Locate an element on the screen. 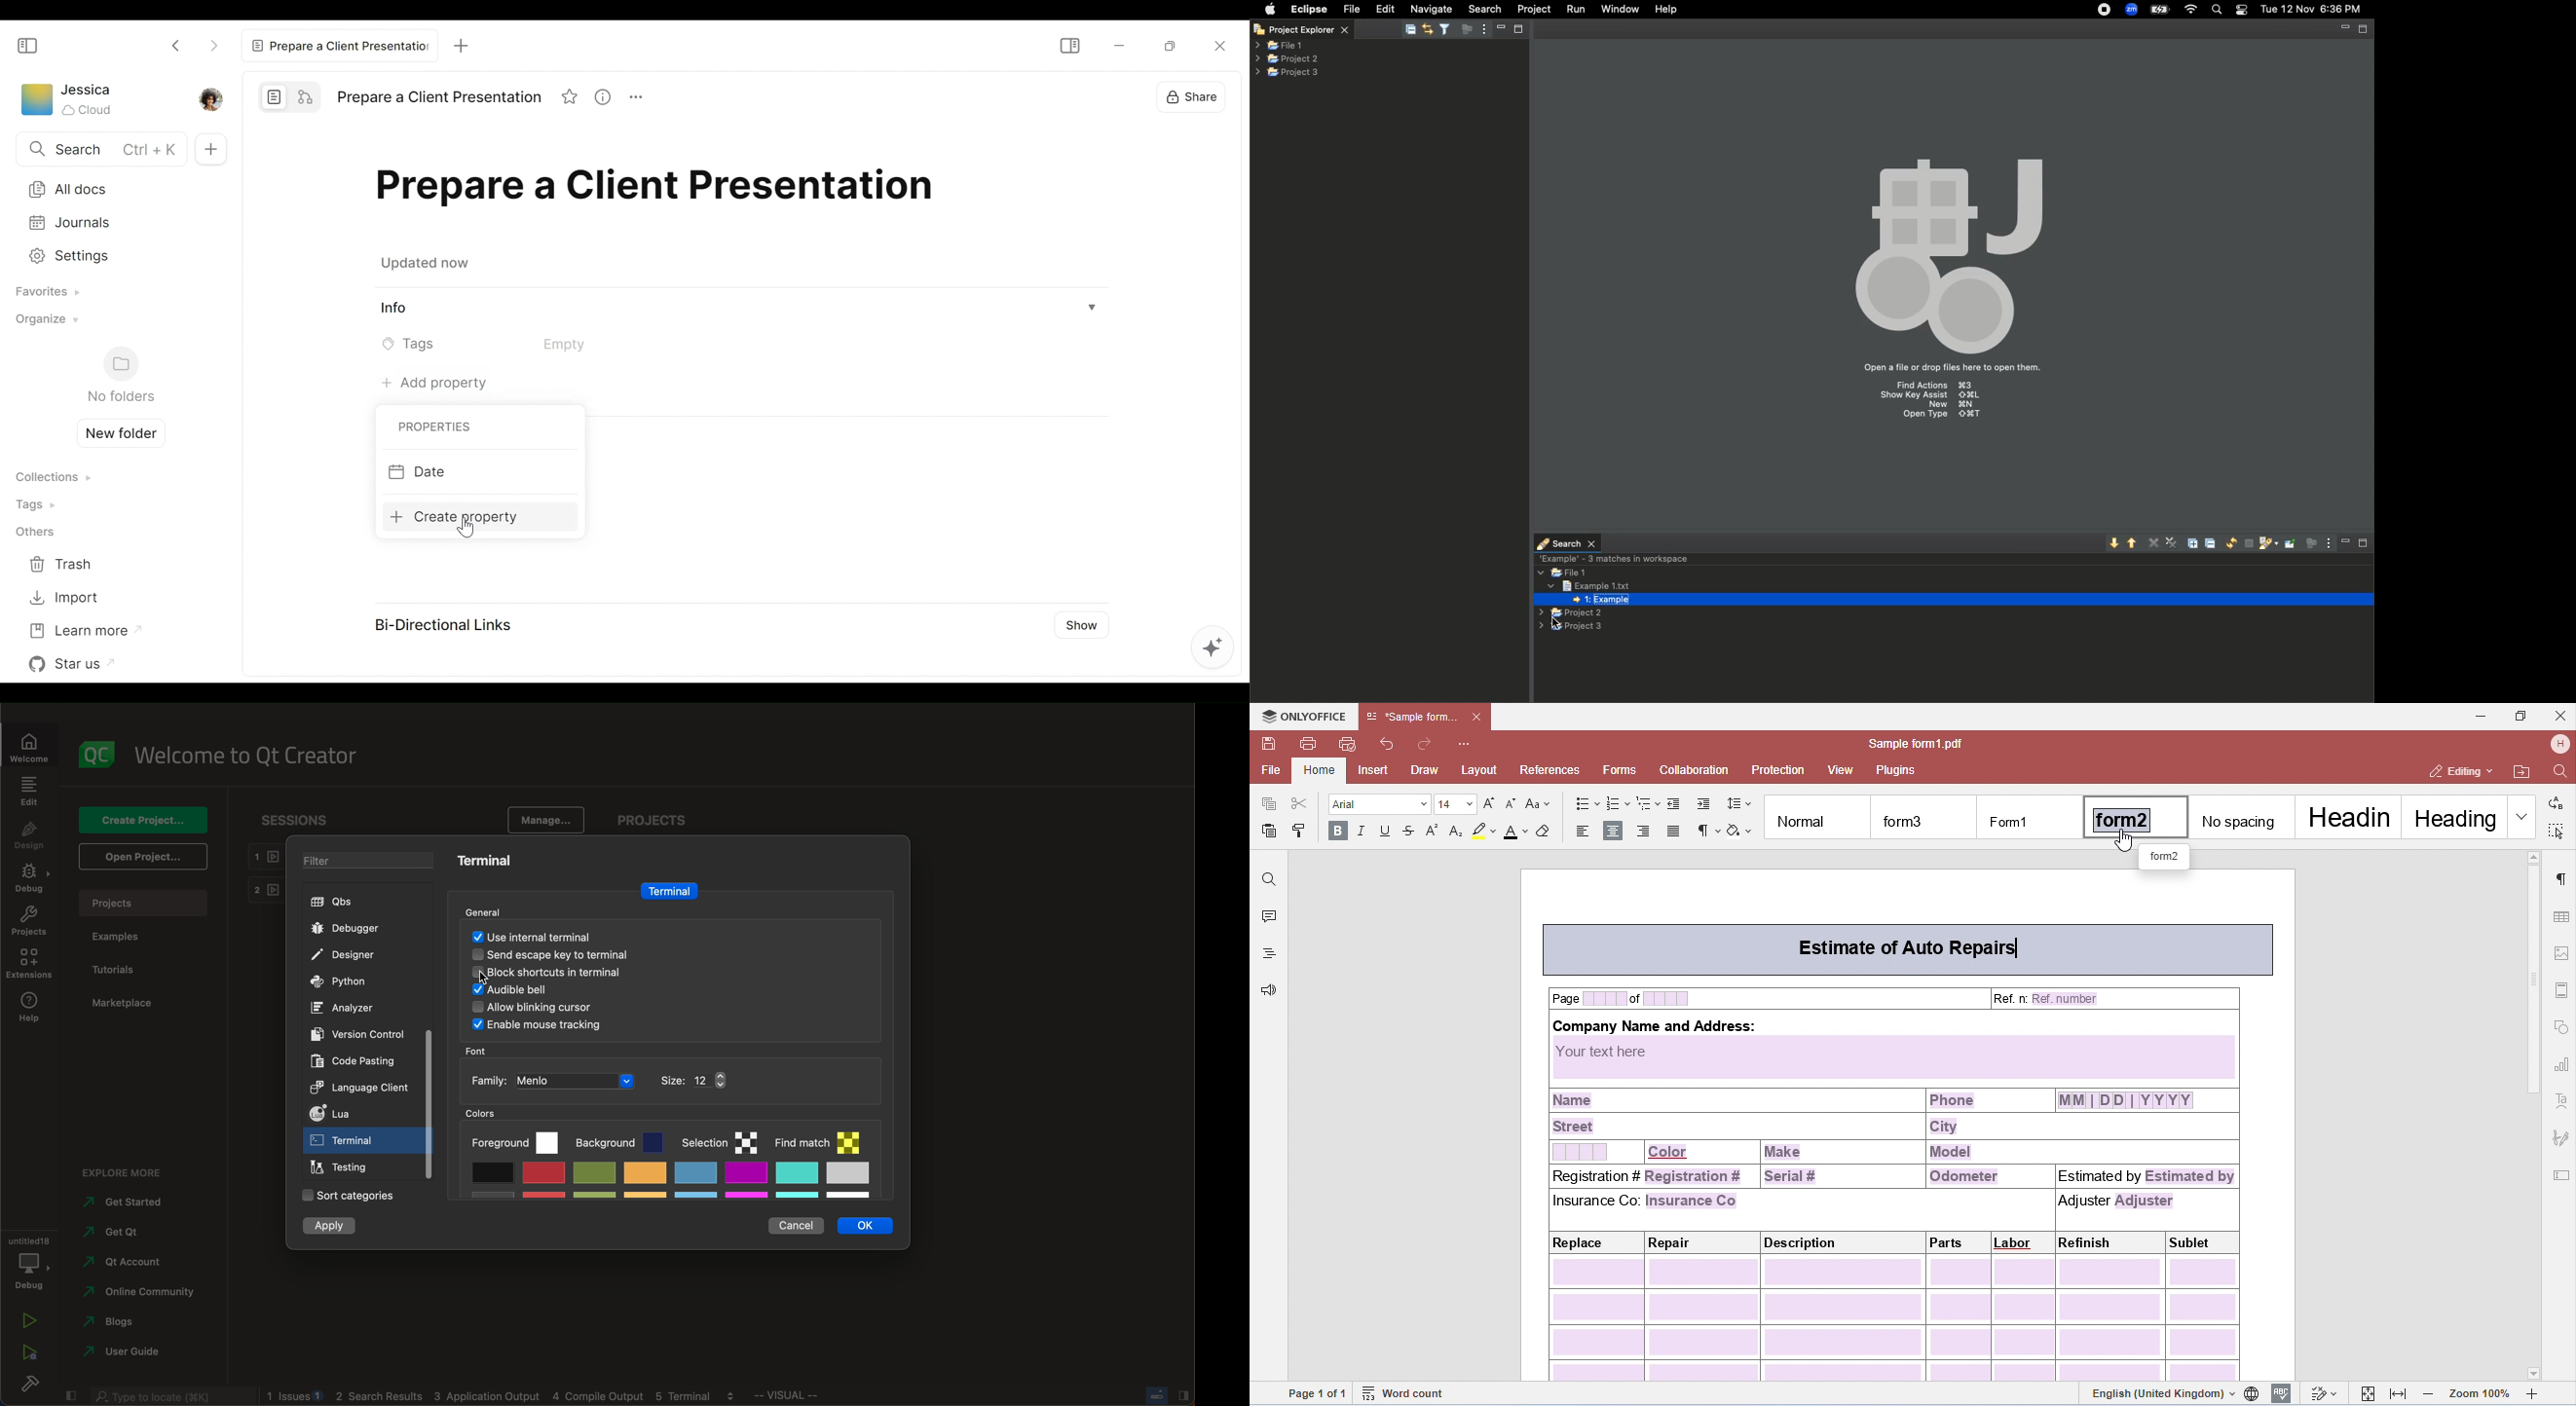 The width and height of the screenshot is (2576, 1428). visual is located at coordinates (820, 1398).